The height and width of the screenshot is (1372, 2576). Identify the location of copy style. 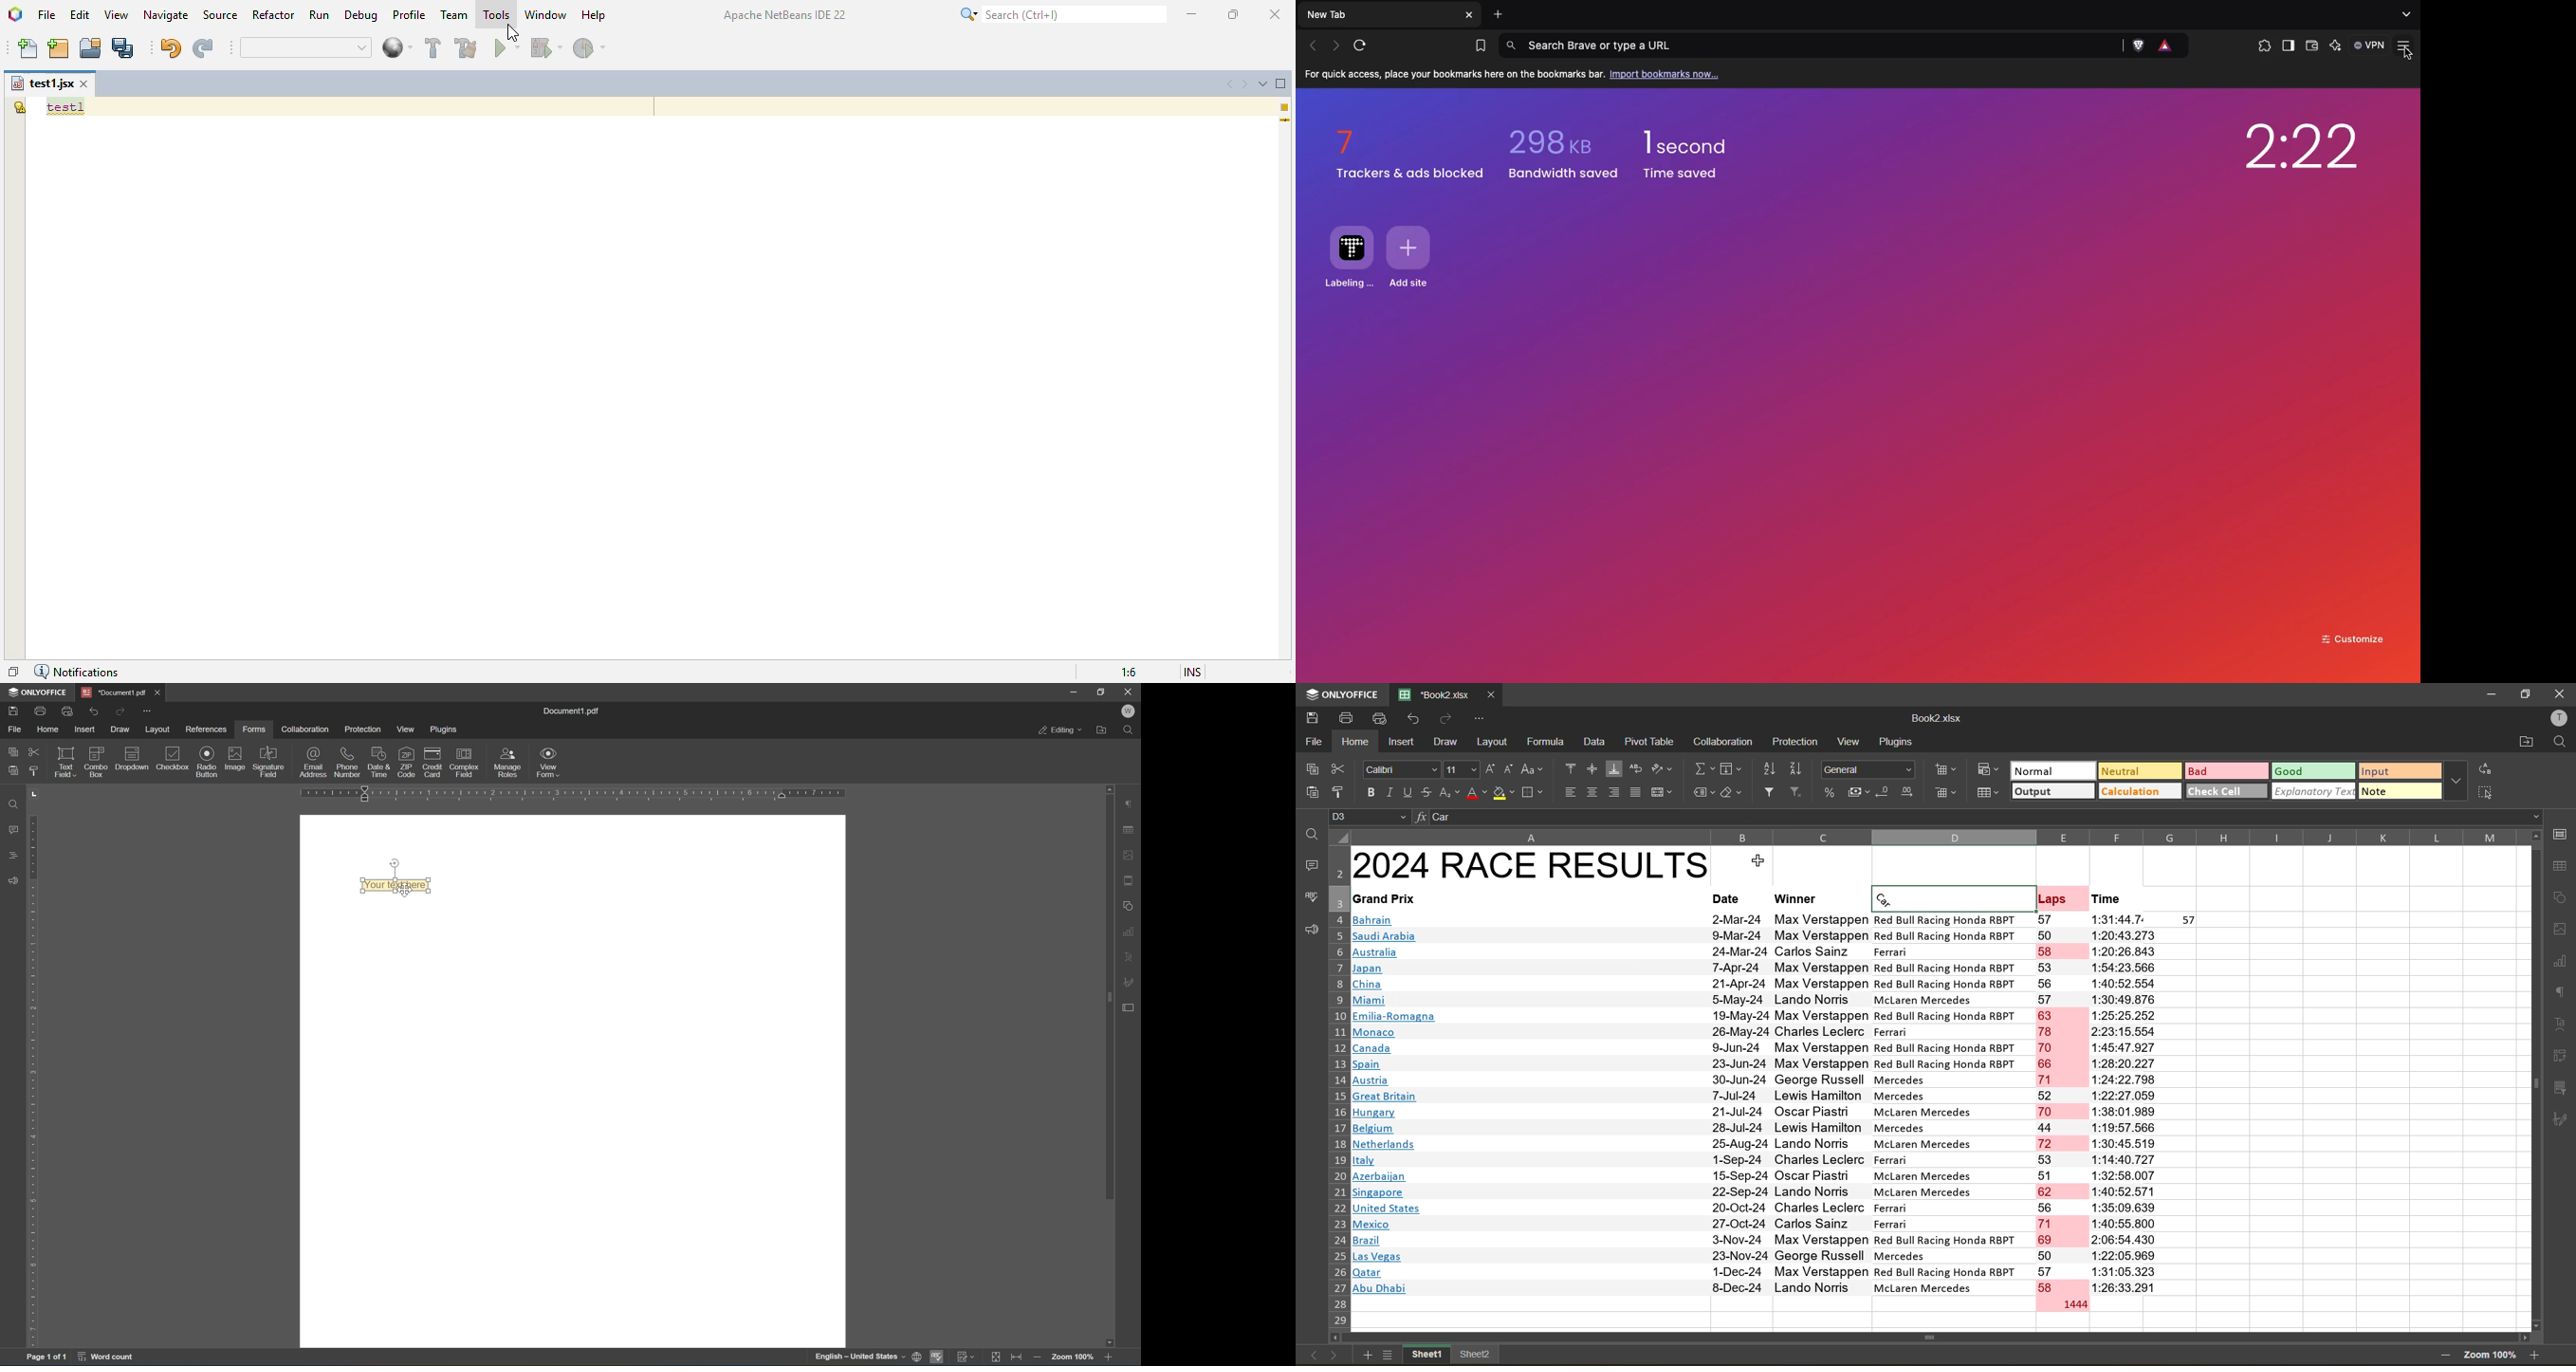
(1340, 792).